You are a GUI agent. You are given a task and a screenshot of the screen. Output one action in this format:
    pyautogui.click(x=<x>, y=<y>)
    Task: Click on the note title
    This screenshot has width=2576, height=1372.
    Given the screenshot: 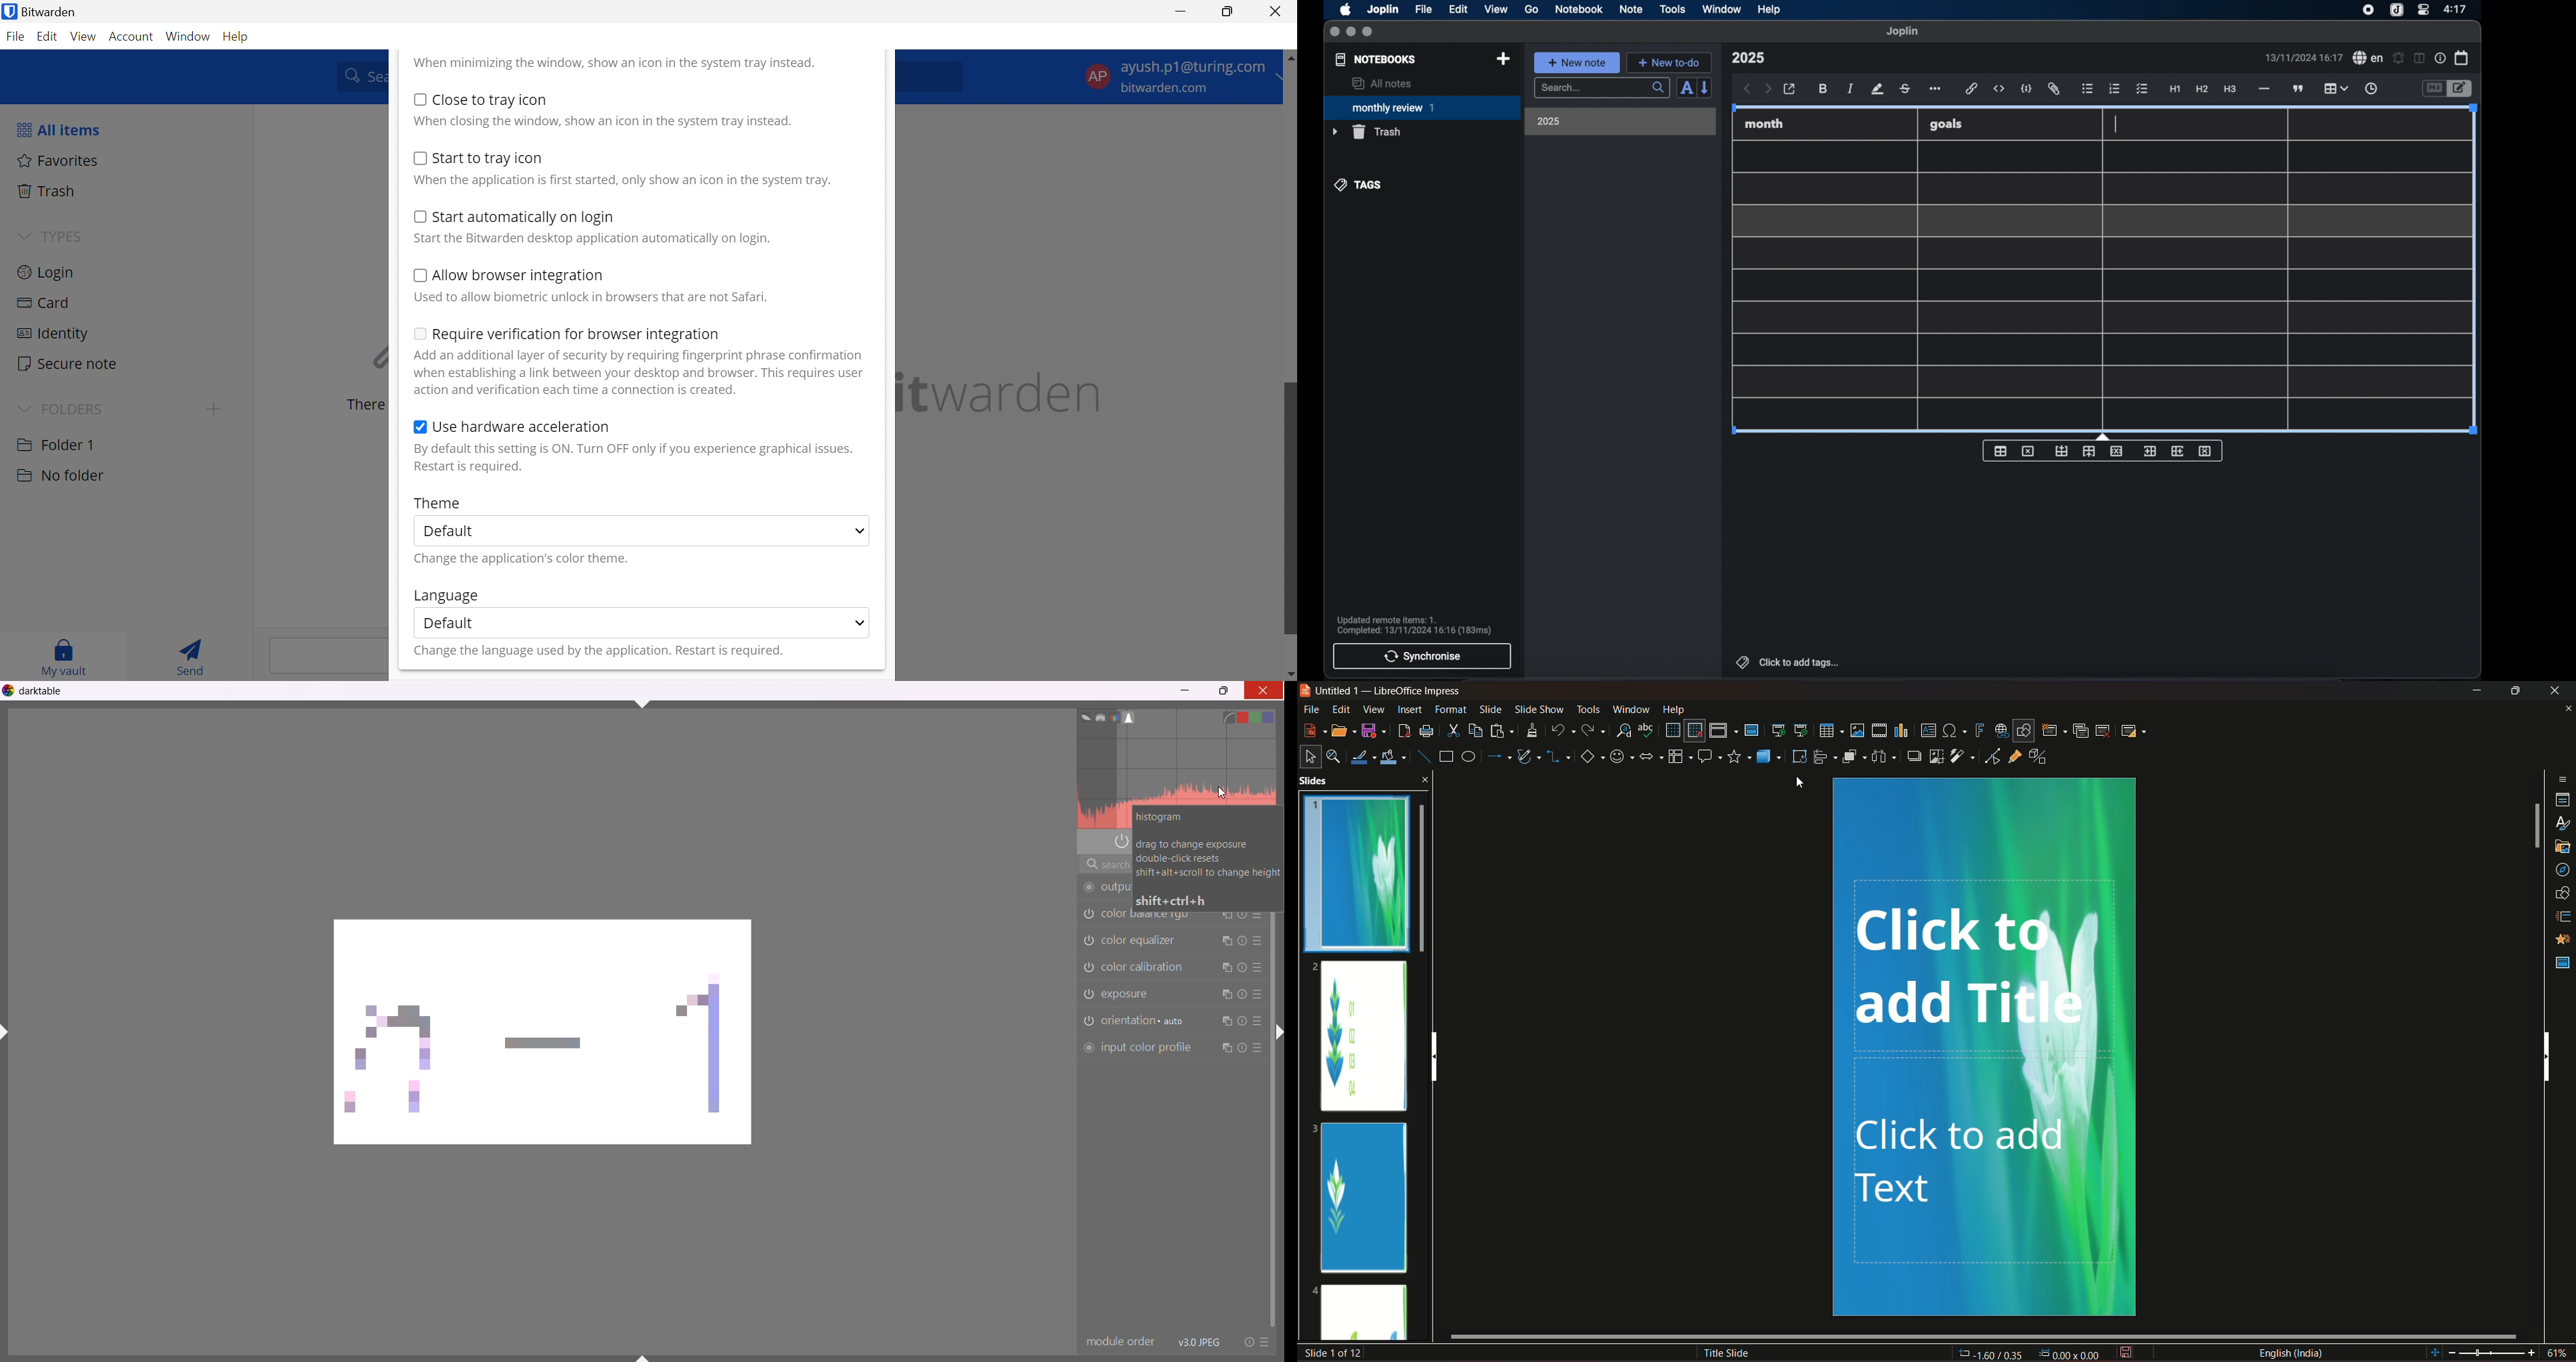 What is the action you would take?
    pyautogui.click(x=1748, y=58)
    